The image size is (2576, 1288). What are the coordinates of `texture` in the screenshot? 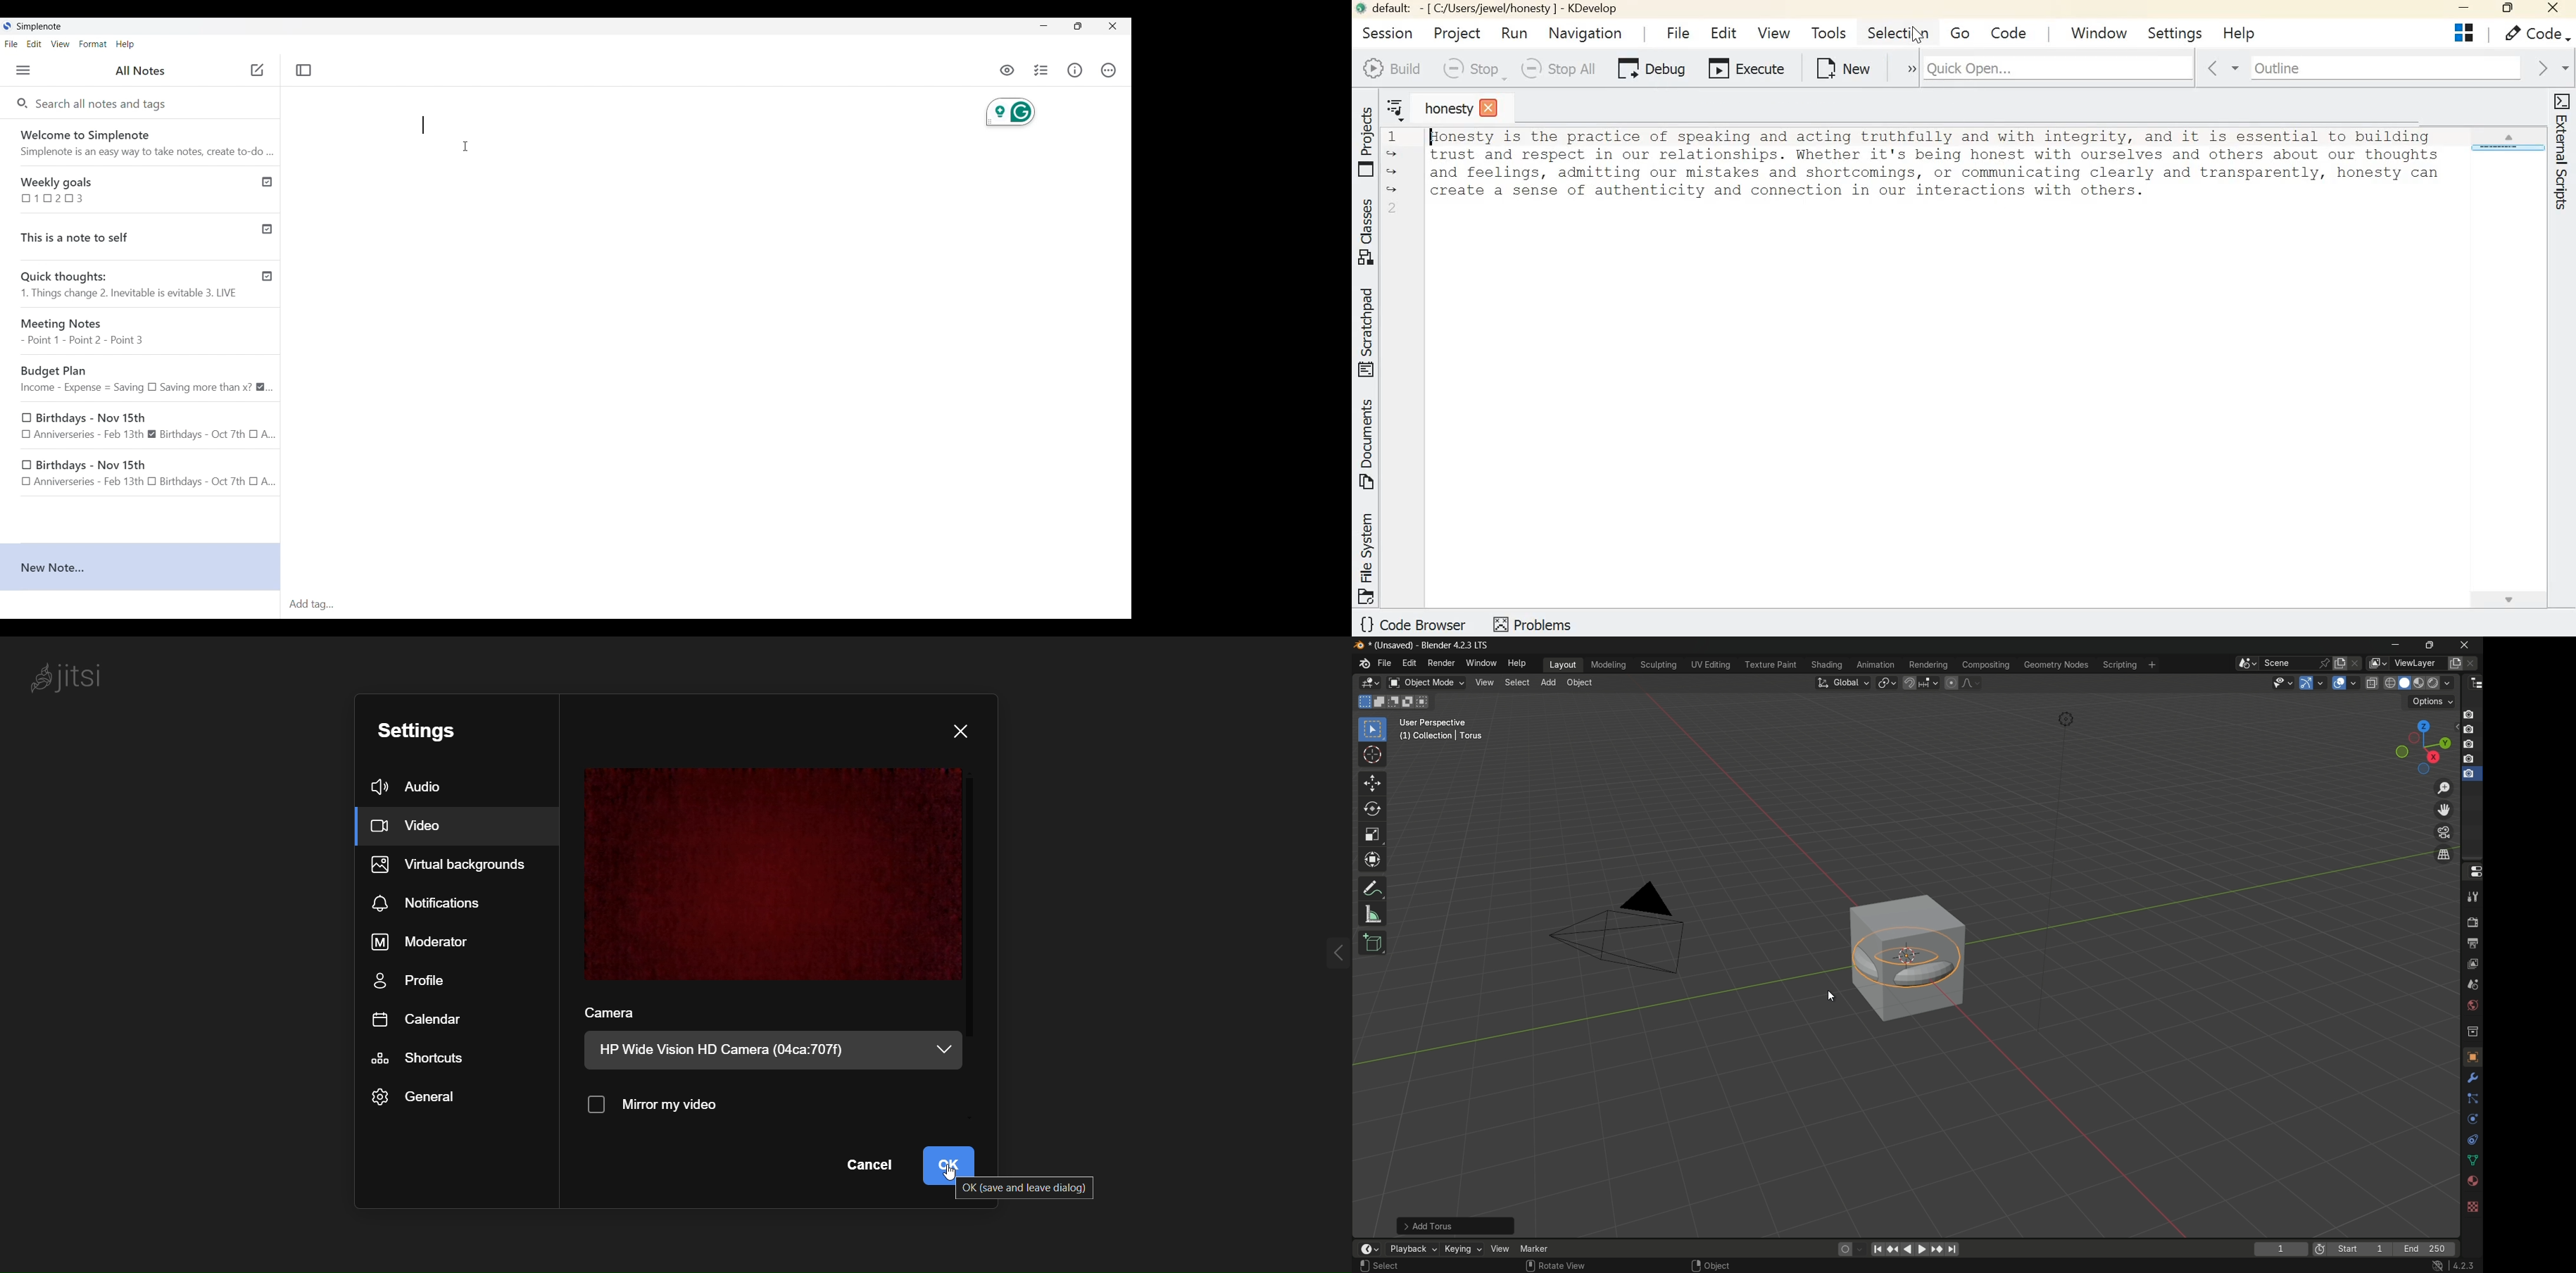 It's located at (2472, 1206).